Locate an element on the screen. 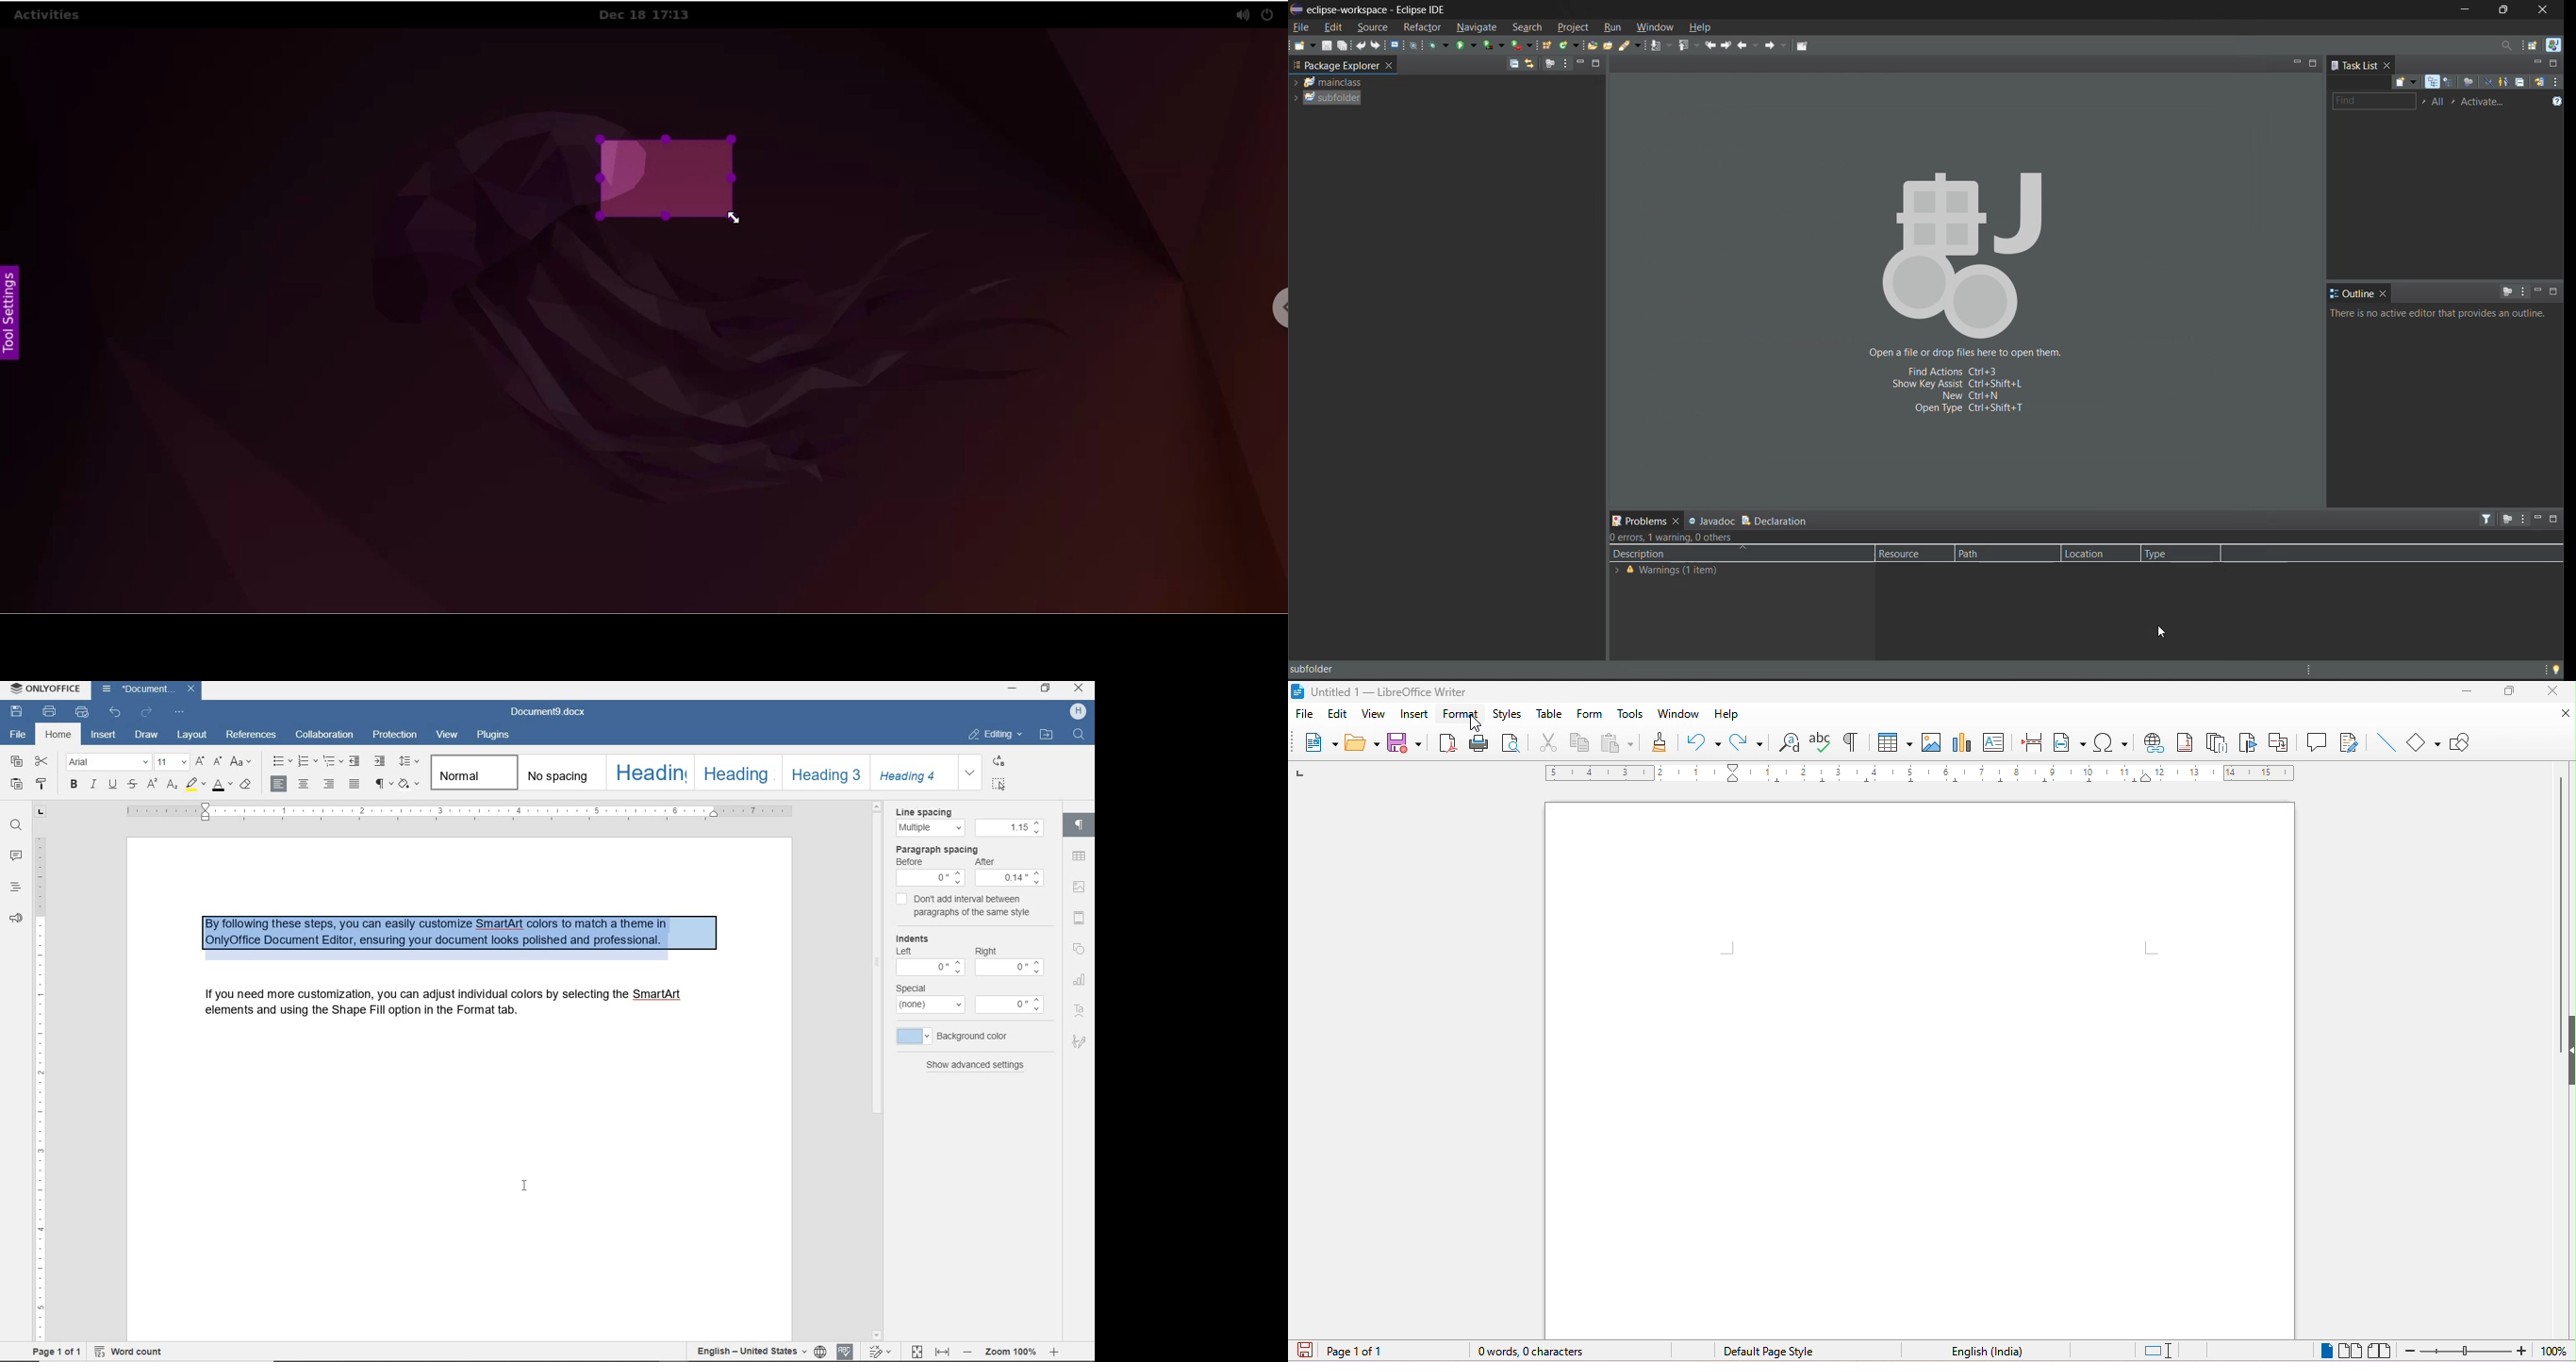  cut is located at coordinates (1547, 744).